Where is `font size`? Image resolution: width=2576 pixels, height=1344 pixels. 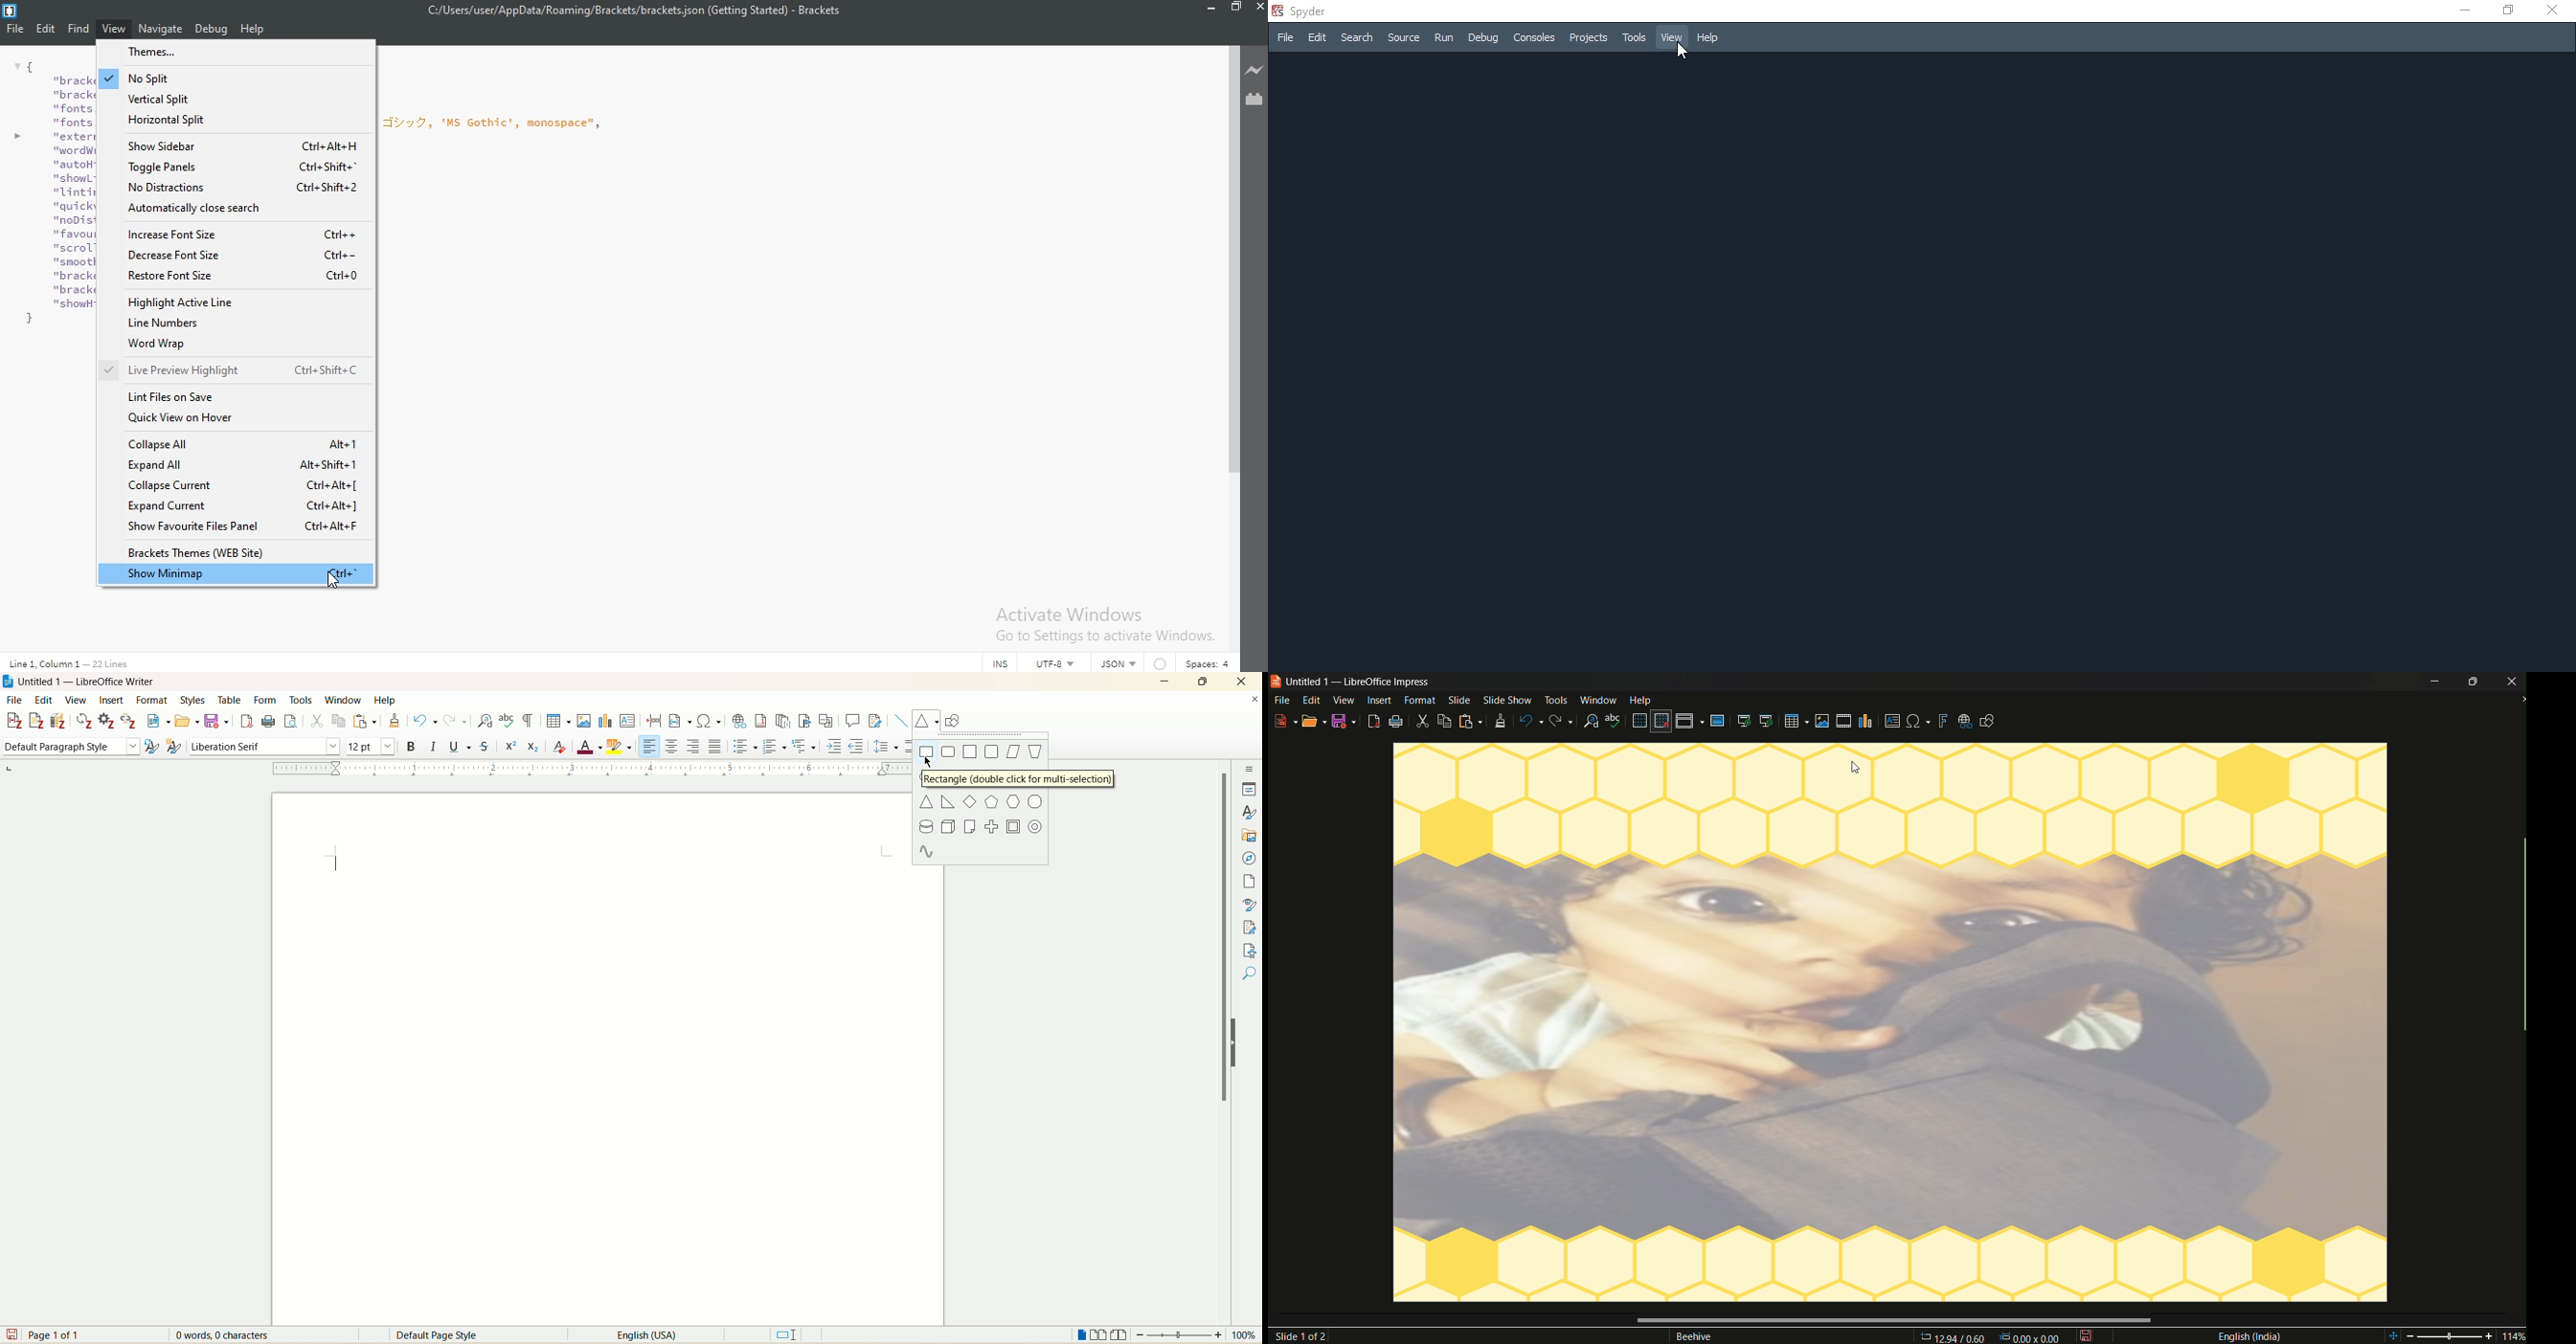
font size is located at coordinates (371, 745).